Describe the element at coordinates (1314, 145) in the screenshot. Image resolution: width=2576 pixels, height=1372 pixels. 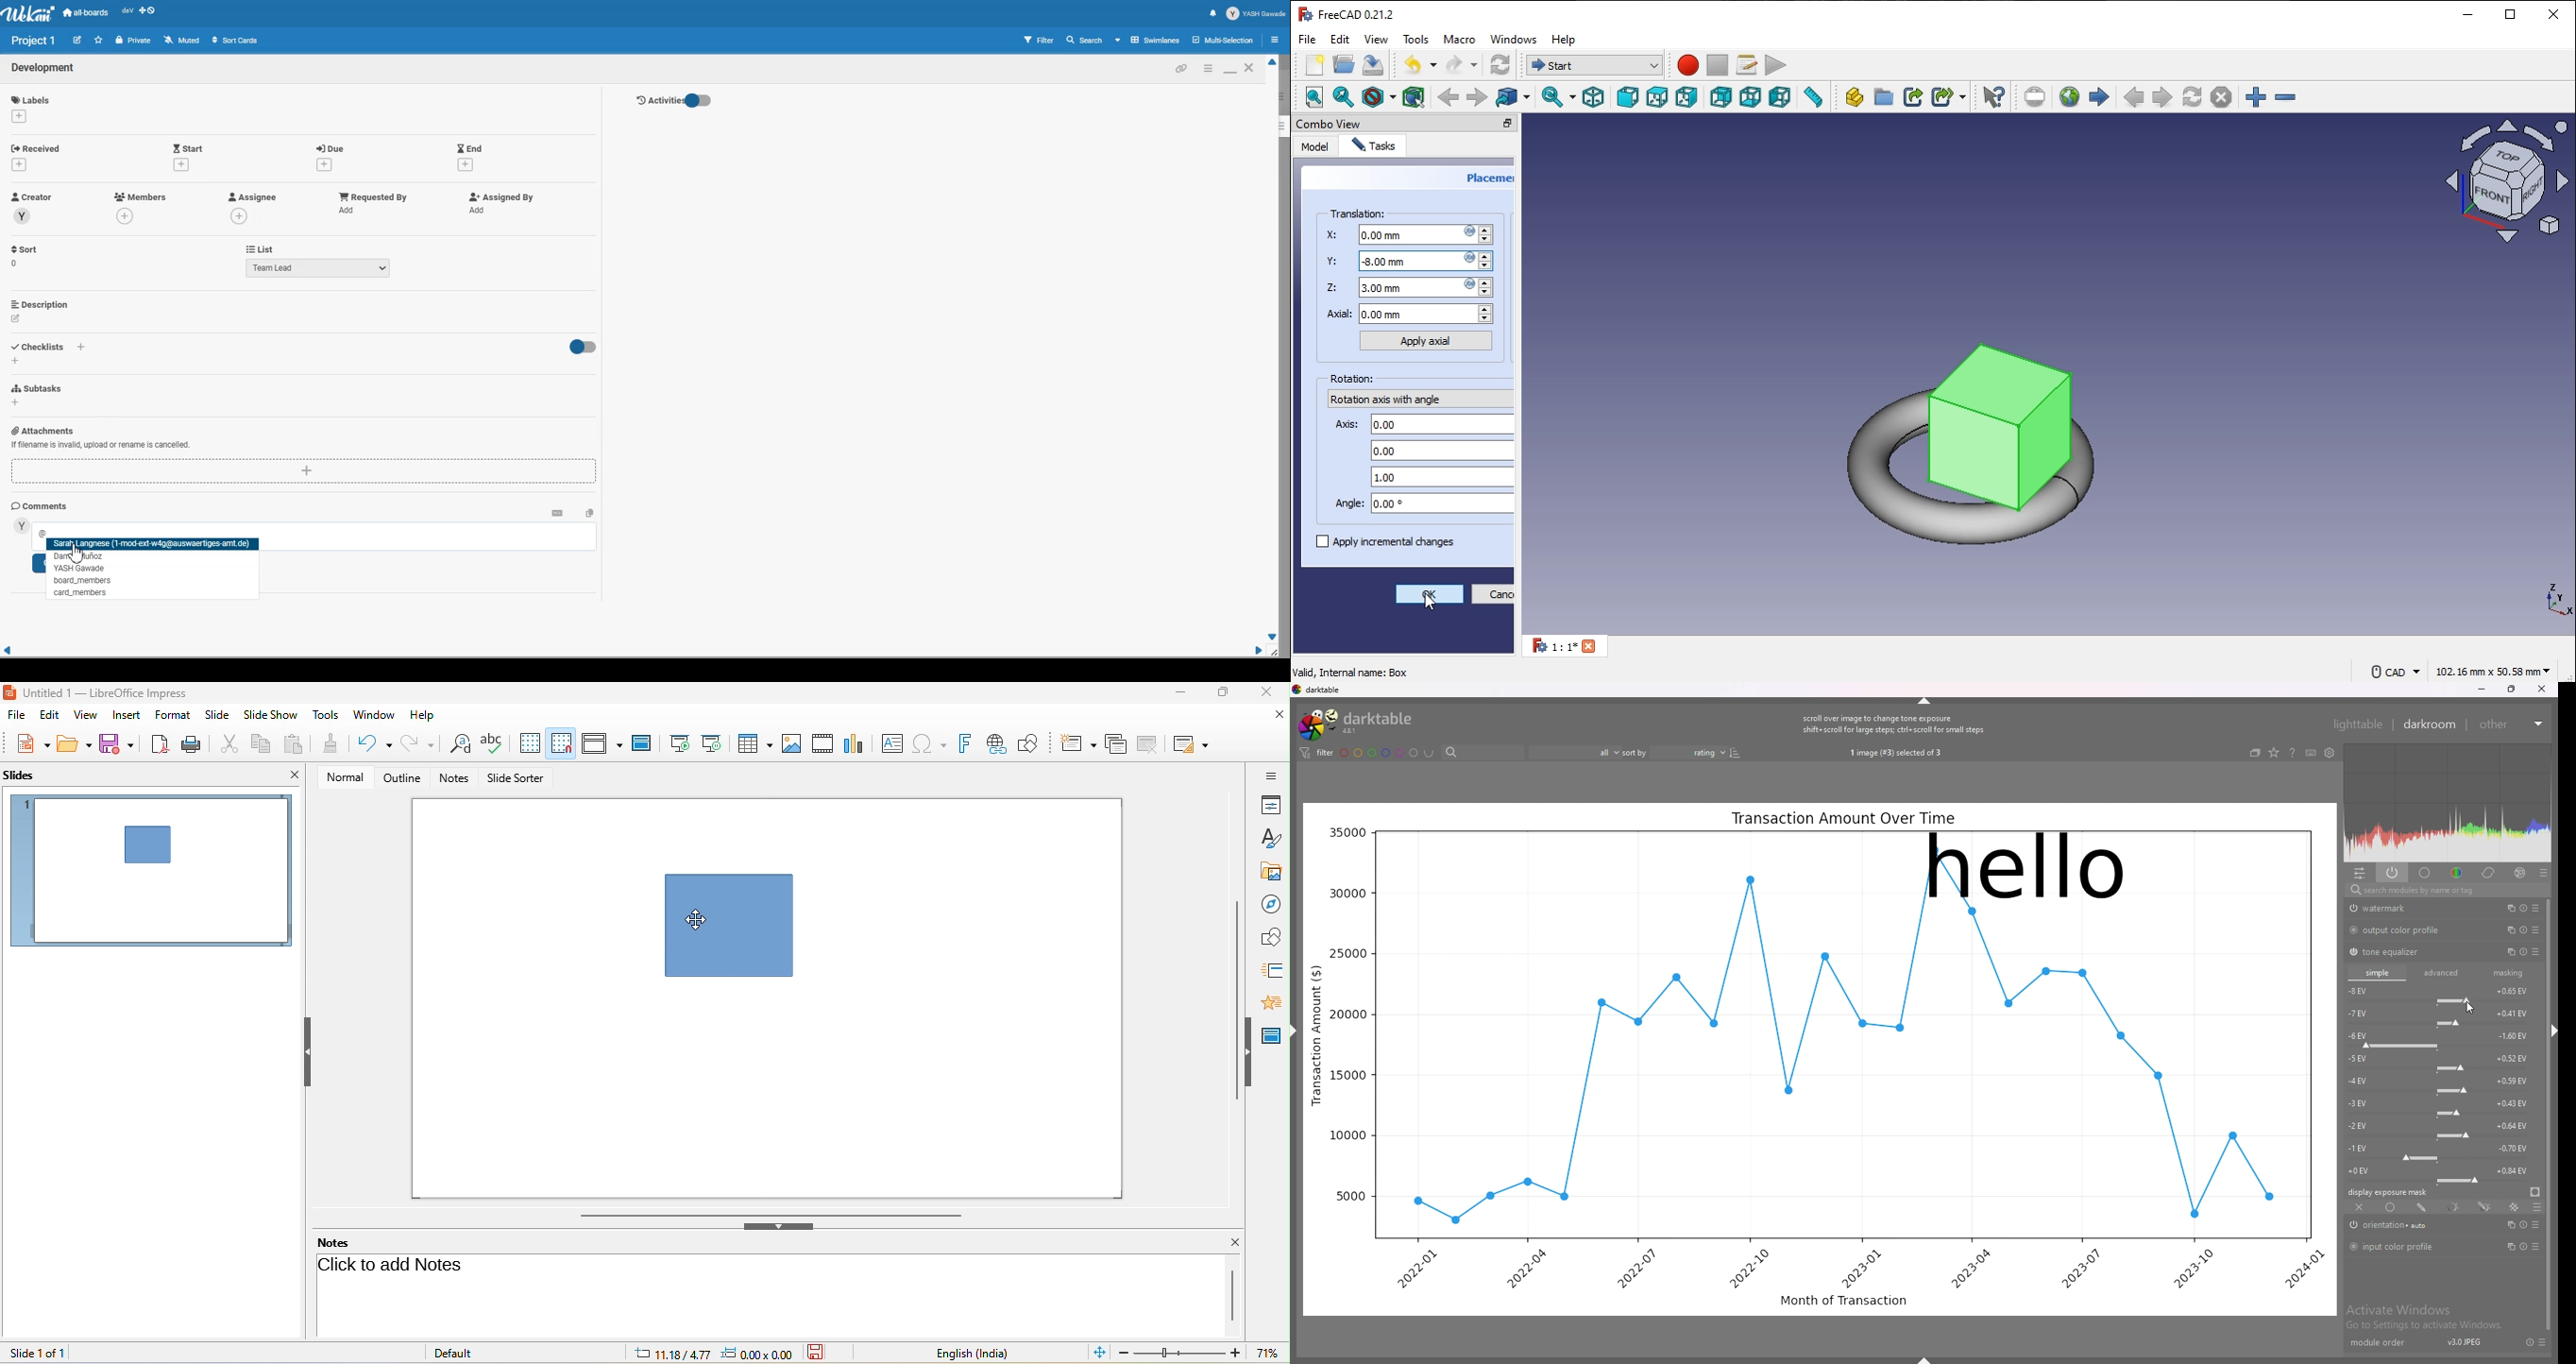
I see `model` at that location.